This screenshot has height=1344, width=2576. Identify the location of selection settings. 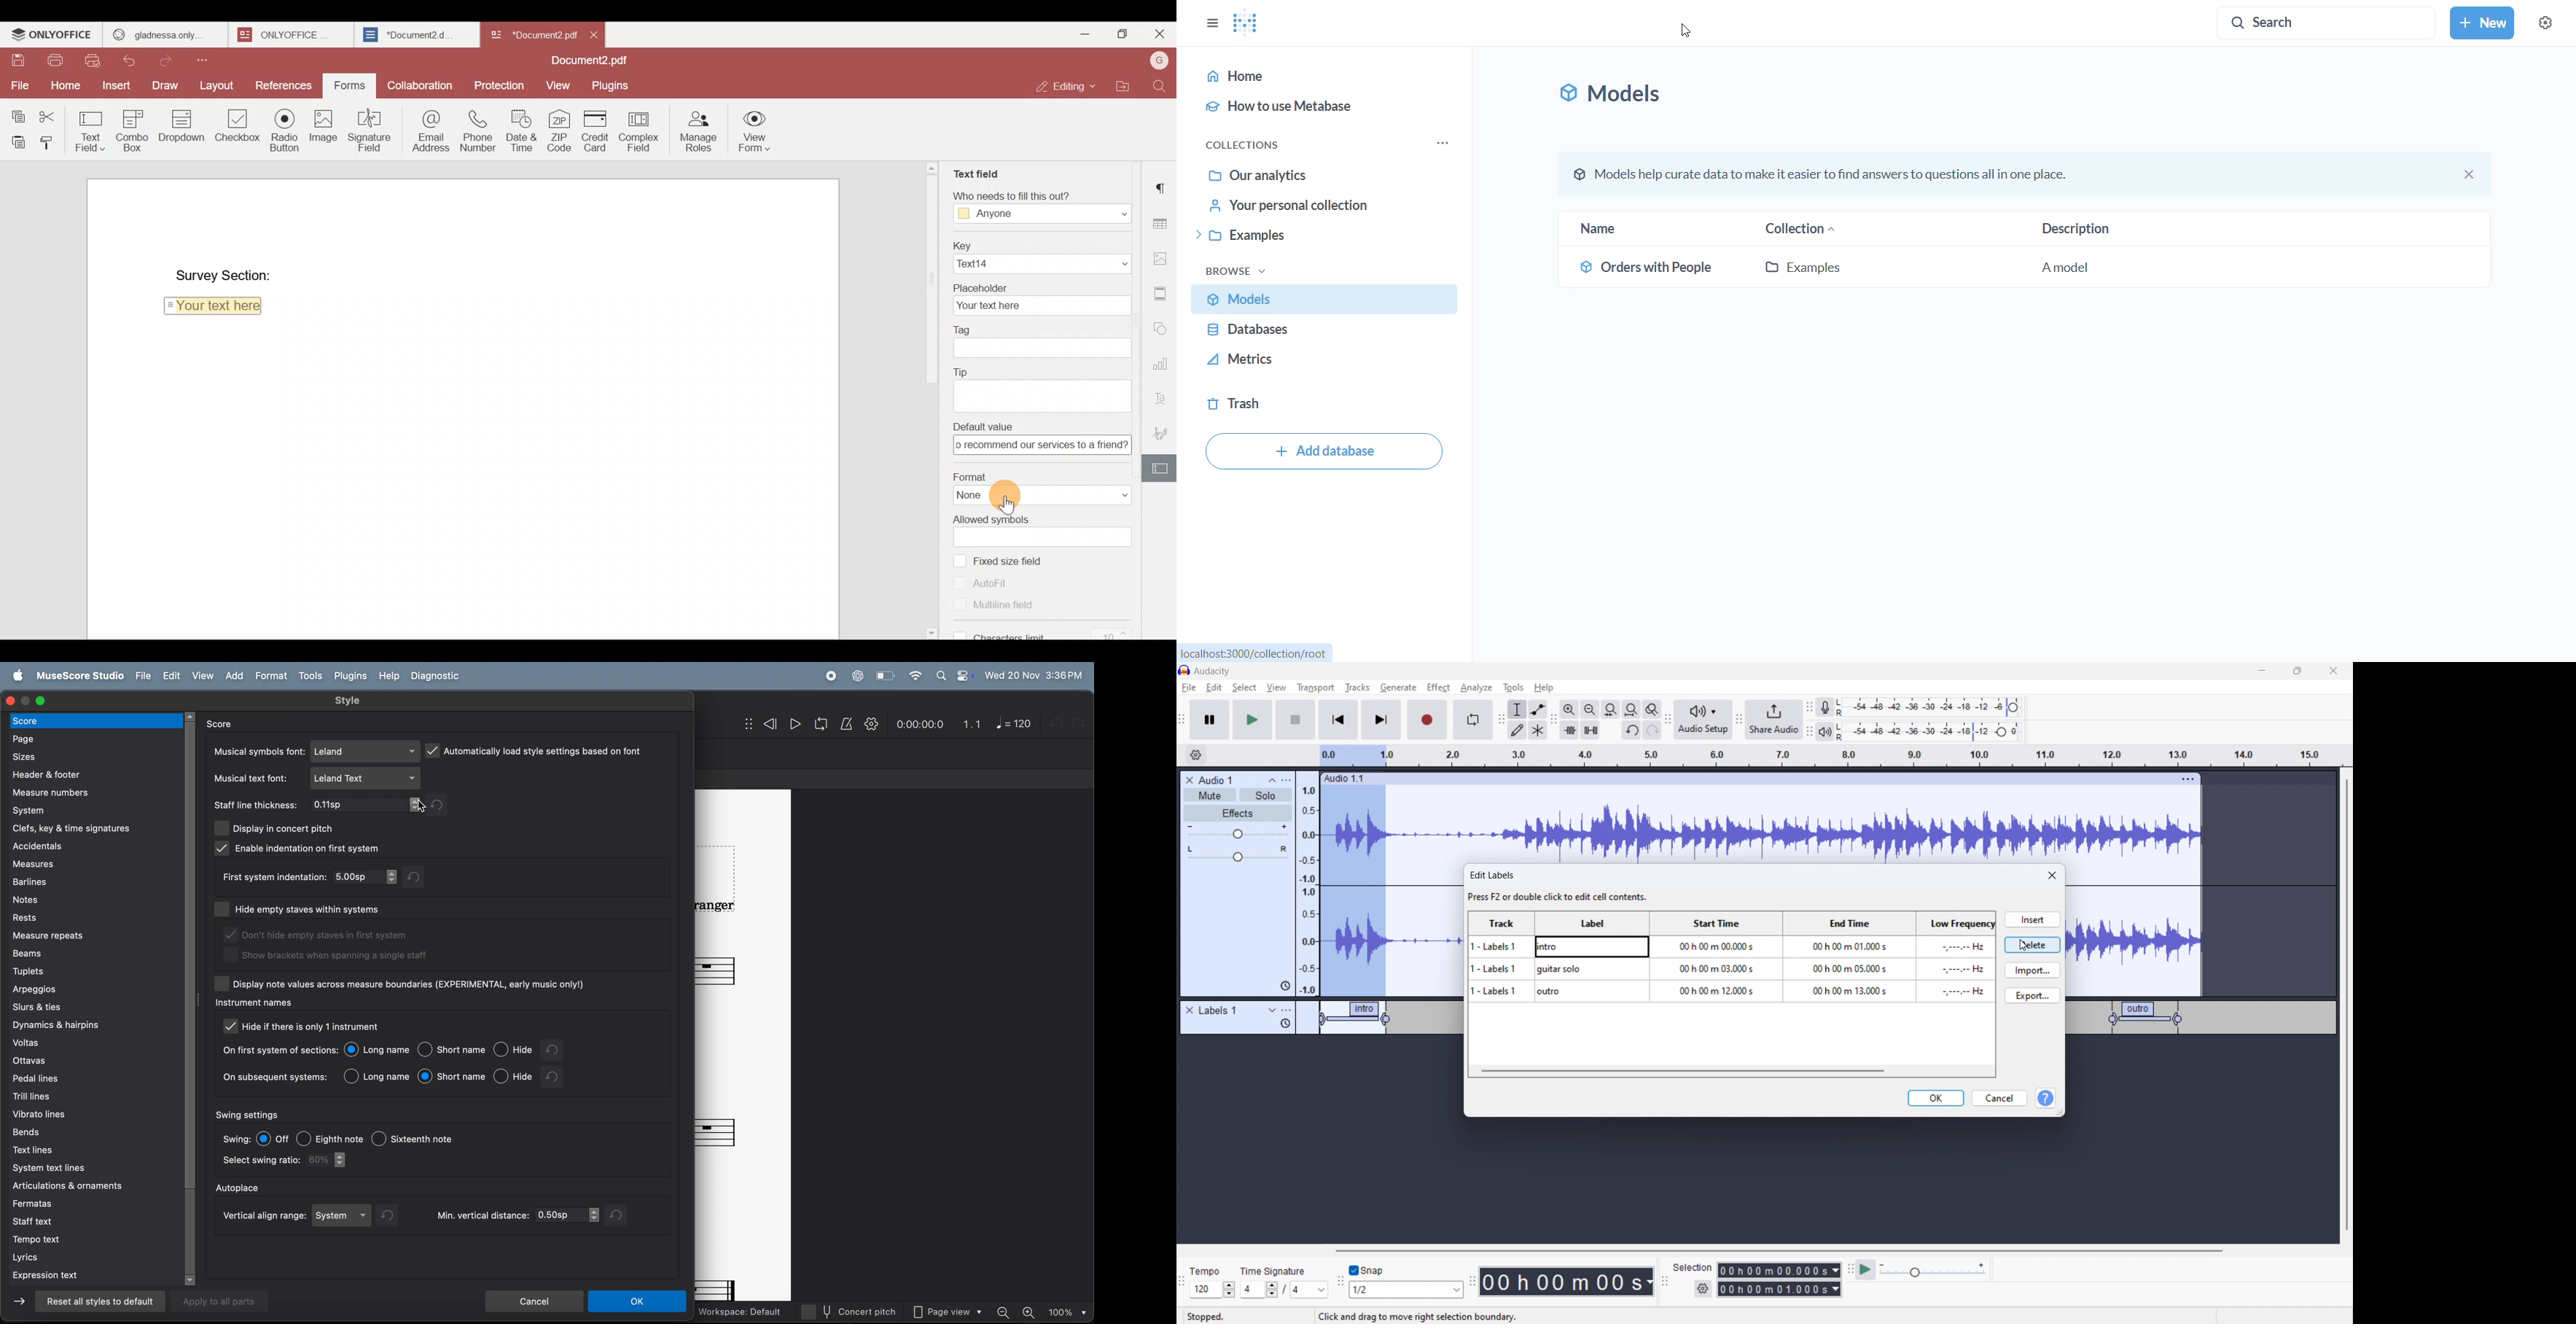
(1704, 1289).